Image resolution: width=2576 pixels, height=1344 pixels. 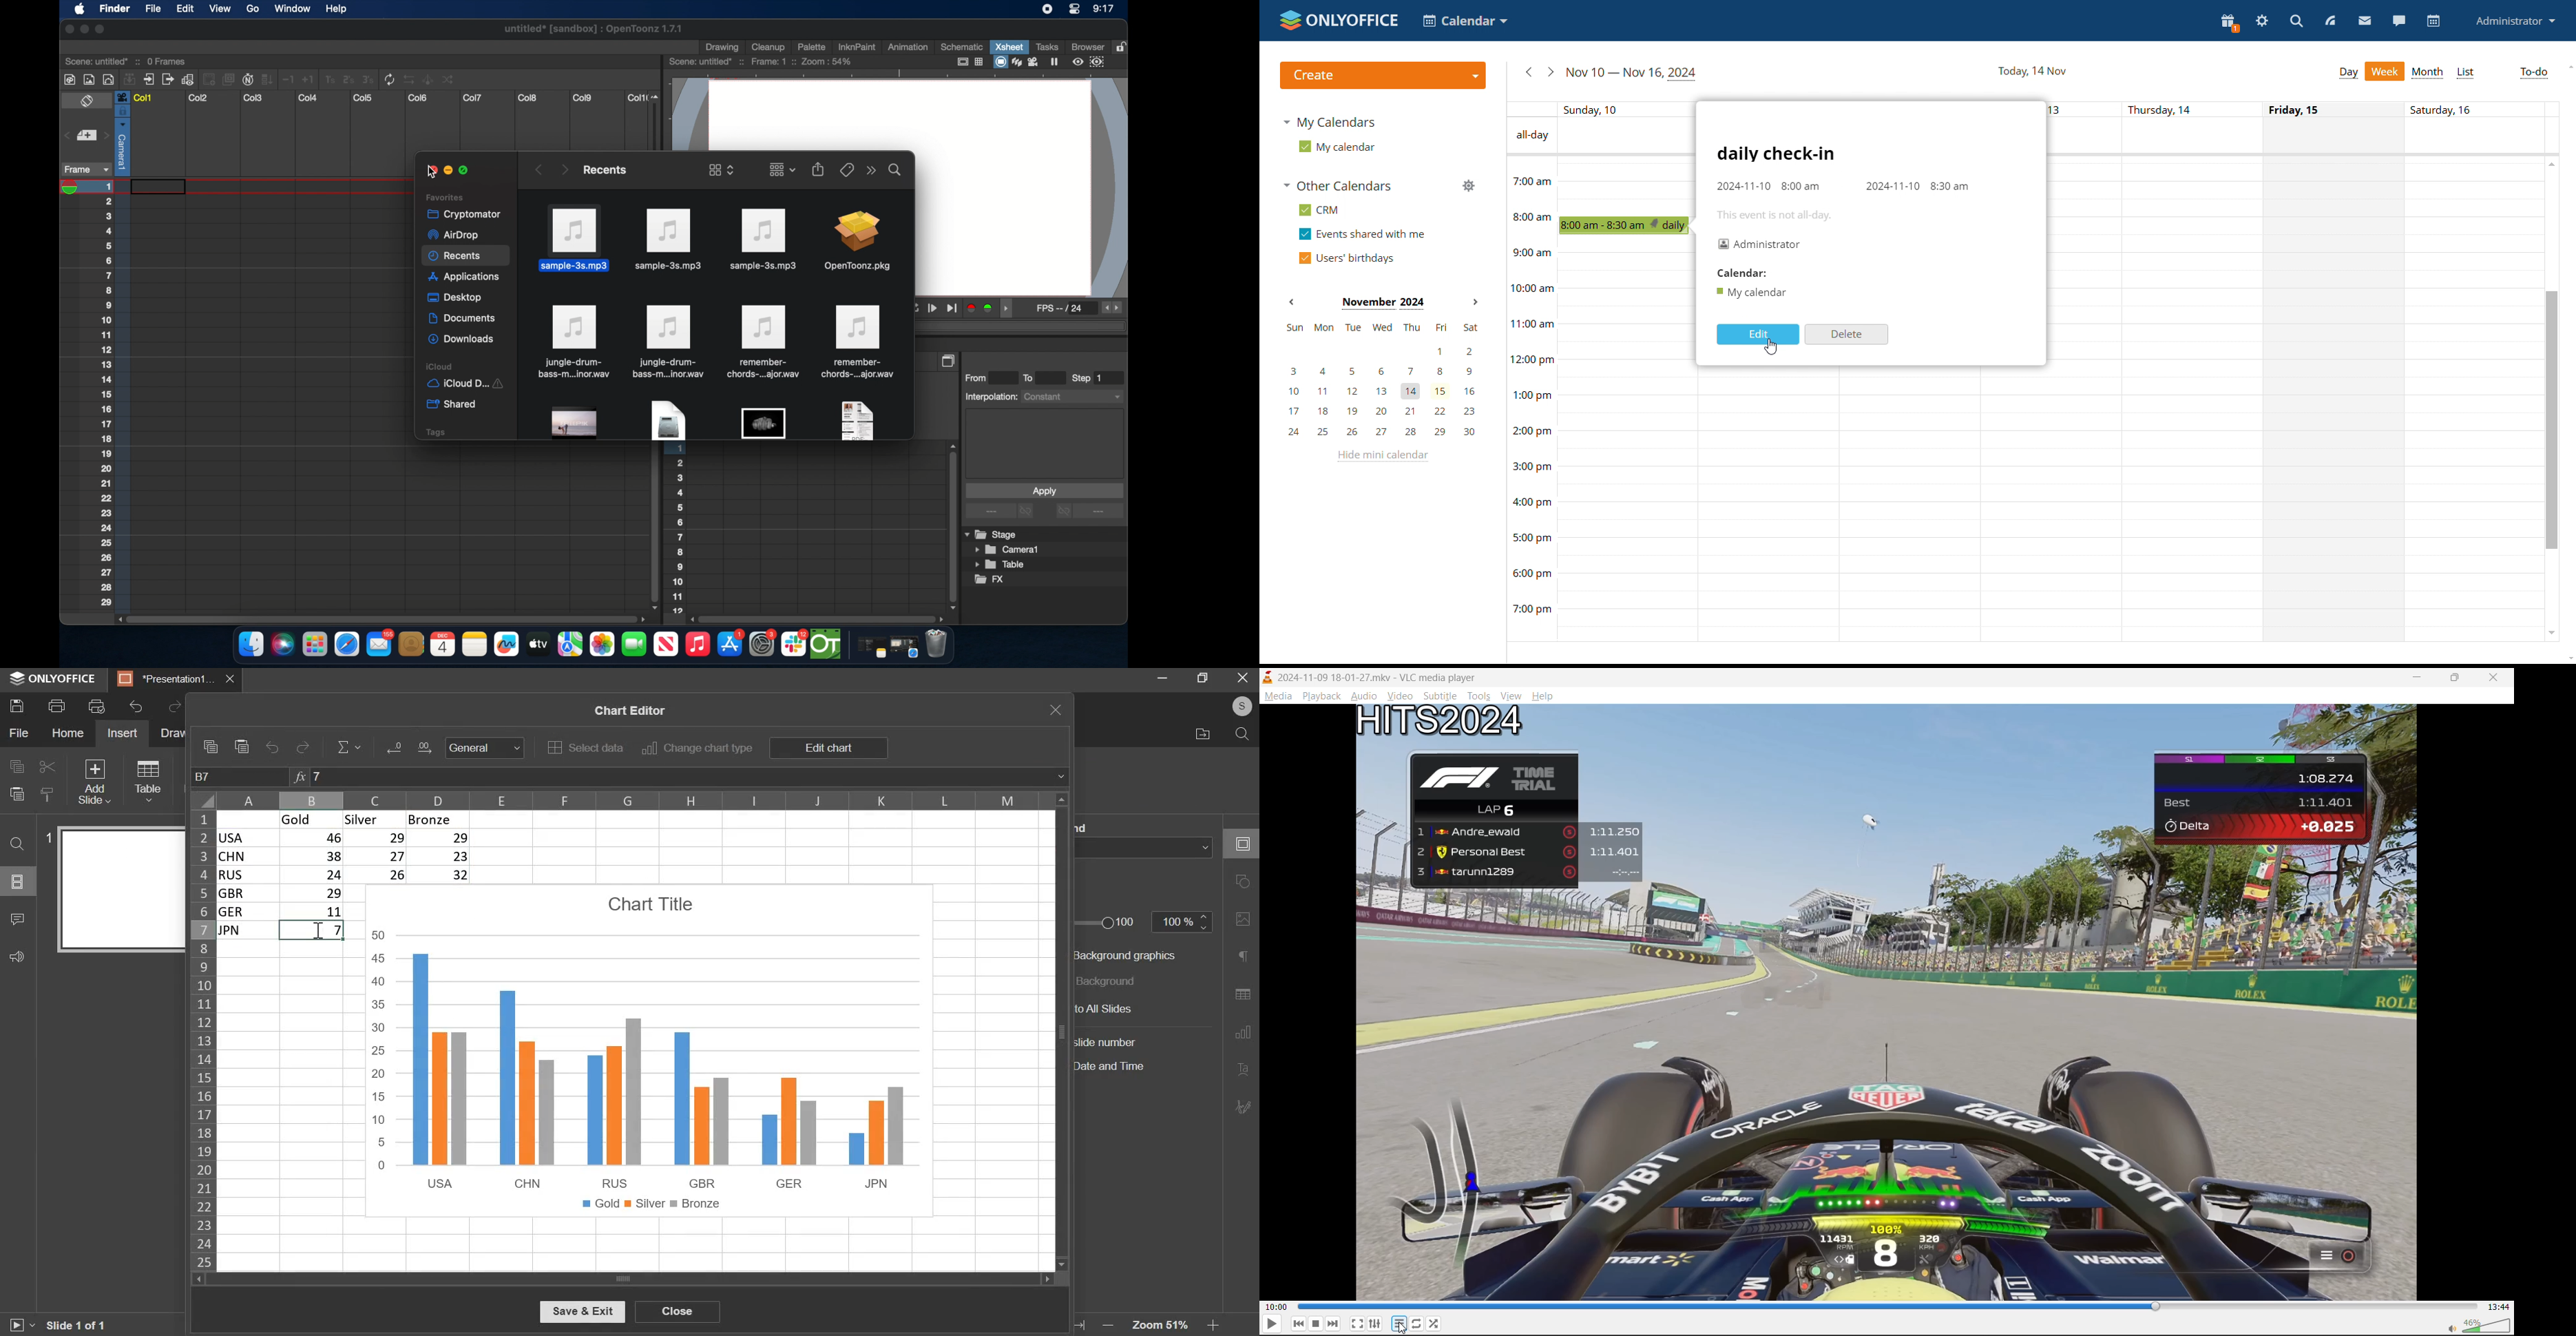 I want to click on slide number, so click(x=1109, y=1042).